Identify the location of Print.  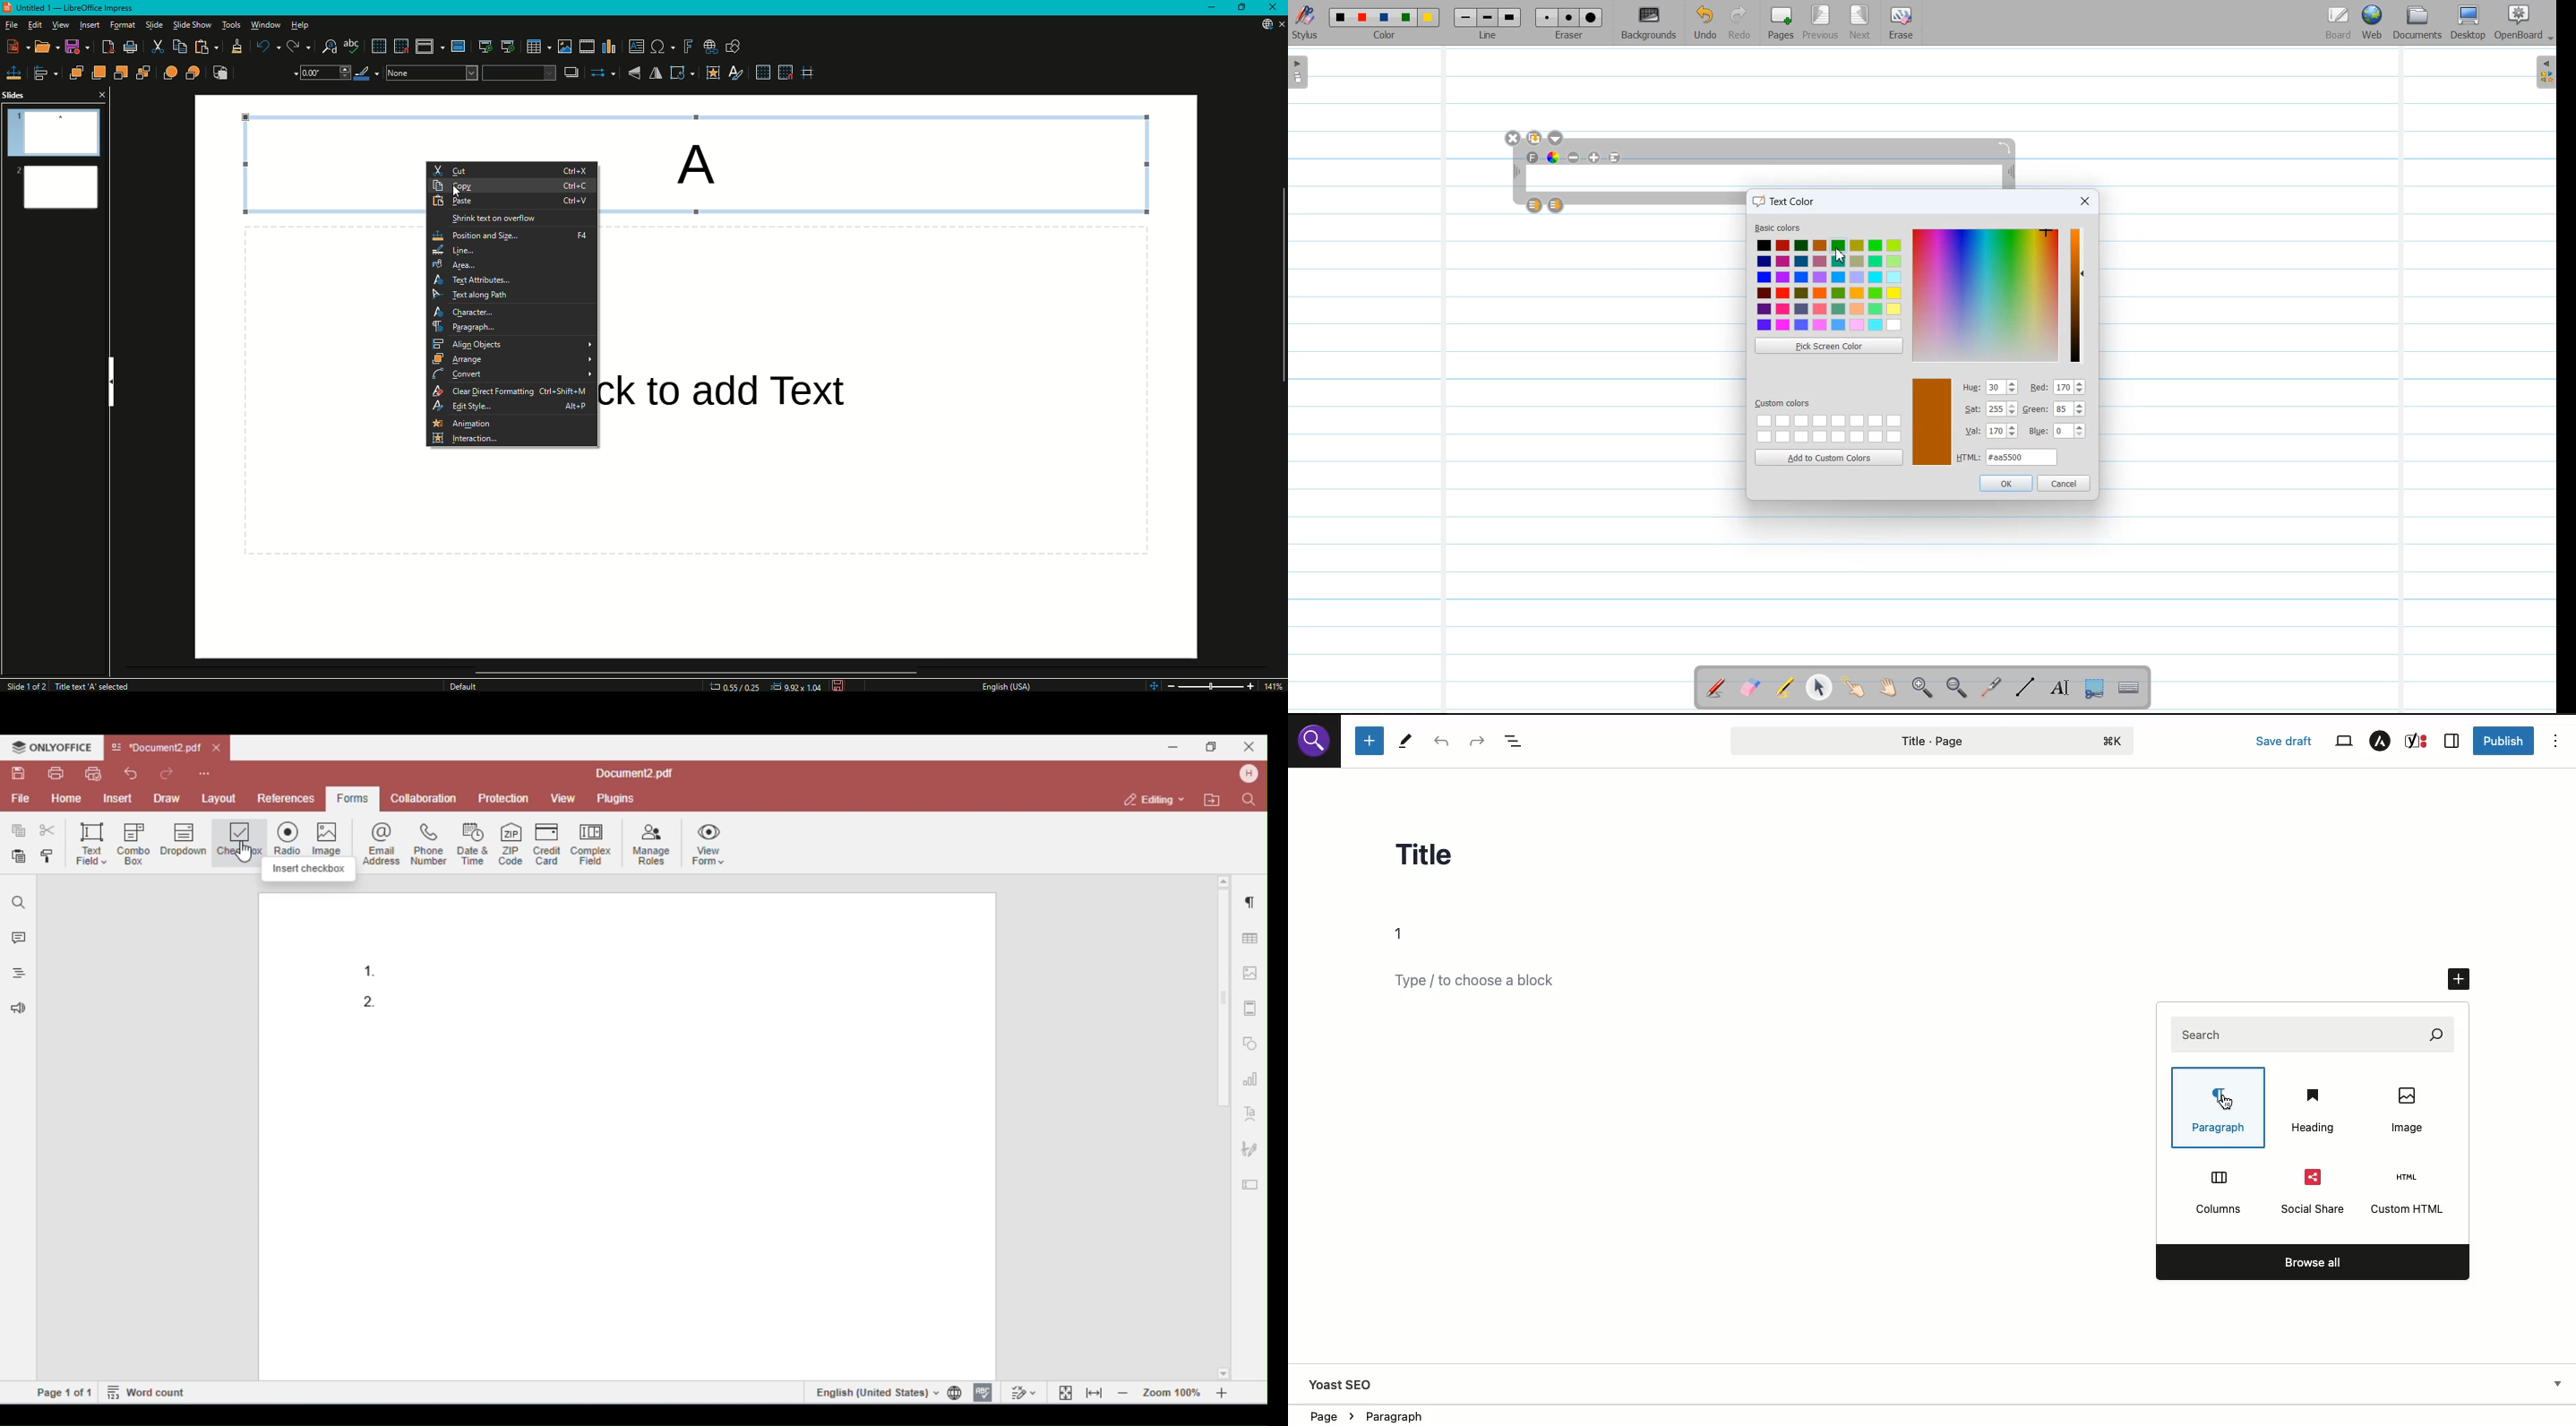
(130, 46).